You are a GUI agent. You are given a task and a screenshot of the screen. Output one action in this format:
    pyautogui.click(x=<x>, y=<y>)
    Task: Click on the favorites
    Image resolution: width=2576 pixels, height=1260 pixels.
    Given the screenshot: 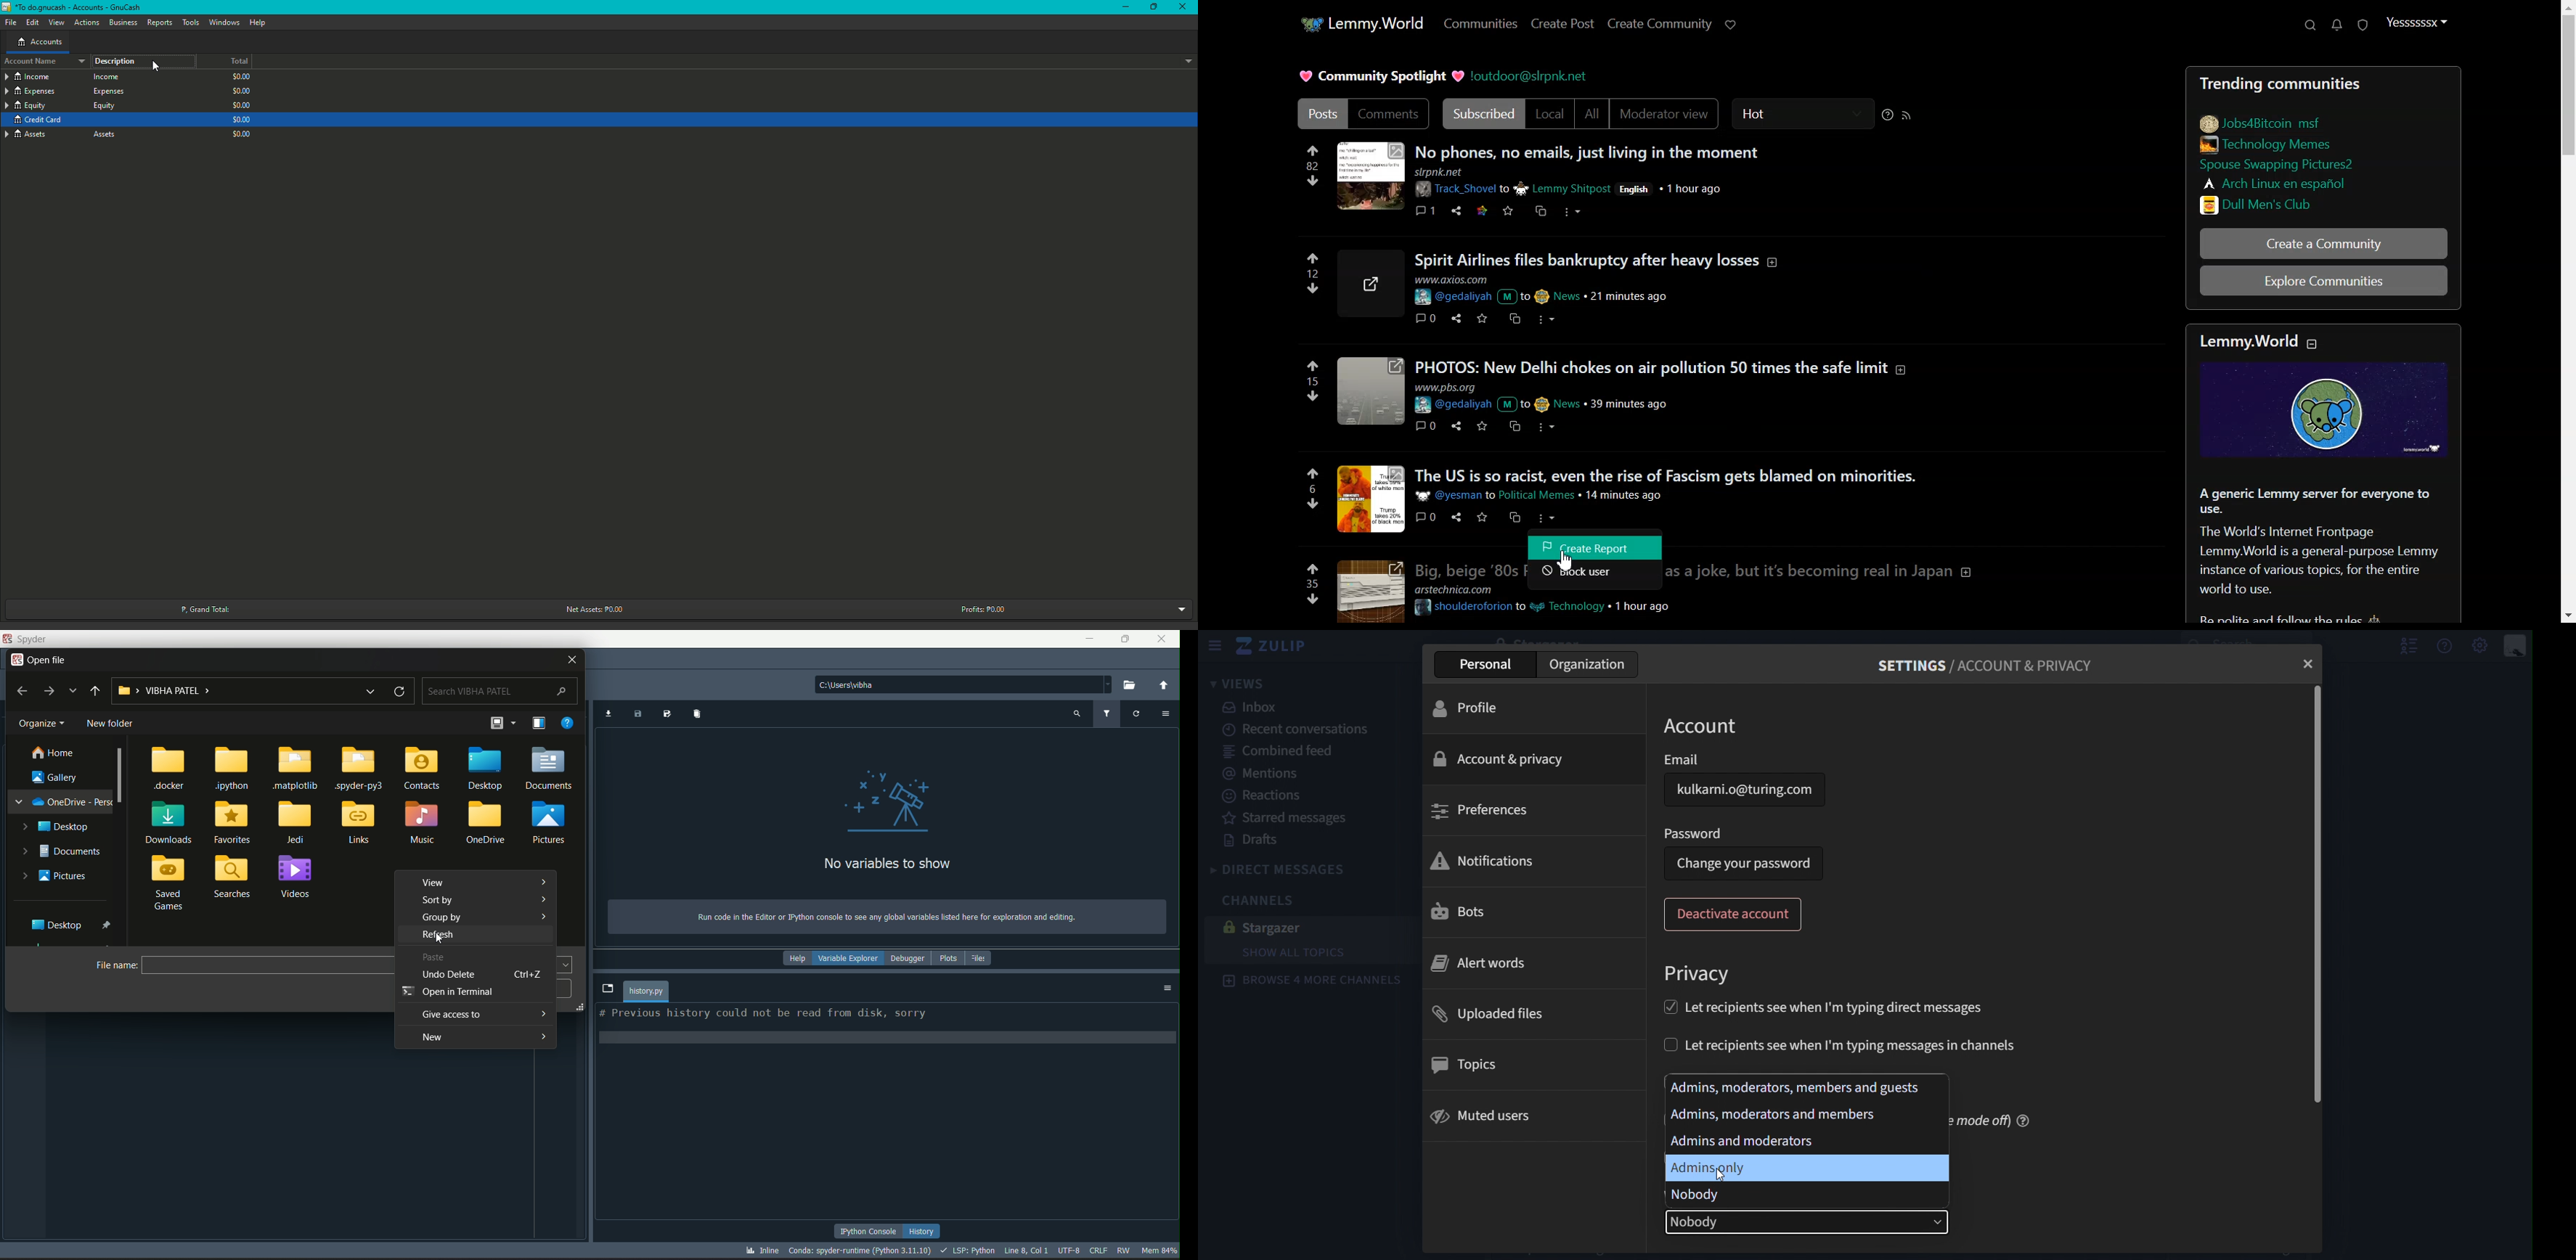 What is the action you would take?
    pyautogui.click(x=232, y=823)
    